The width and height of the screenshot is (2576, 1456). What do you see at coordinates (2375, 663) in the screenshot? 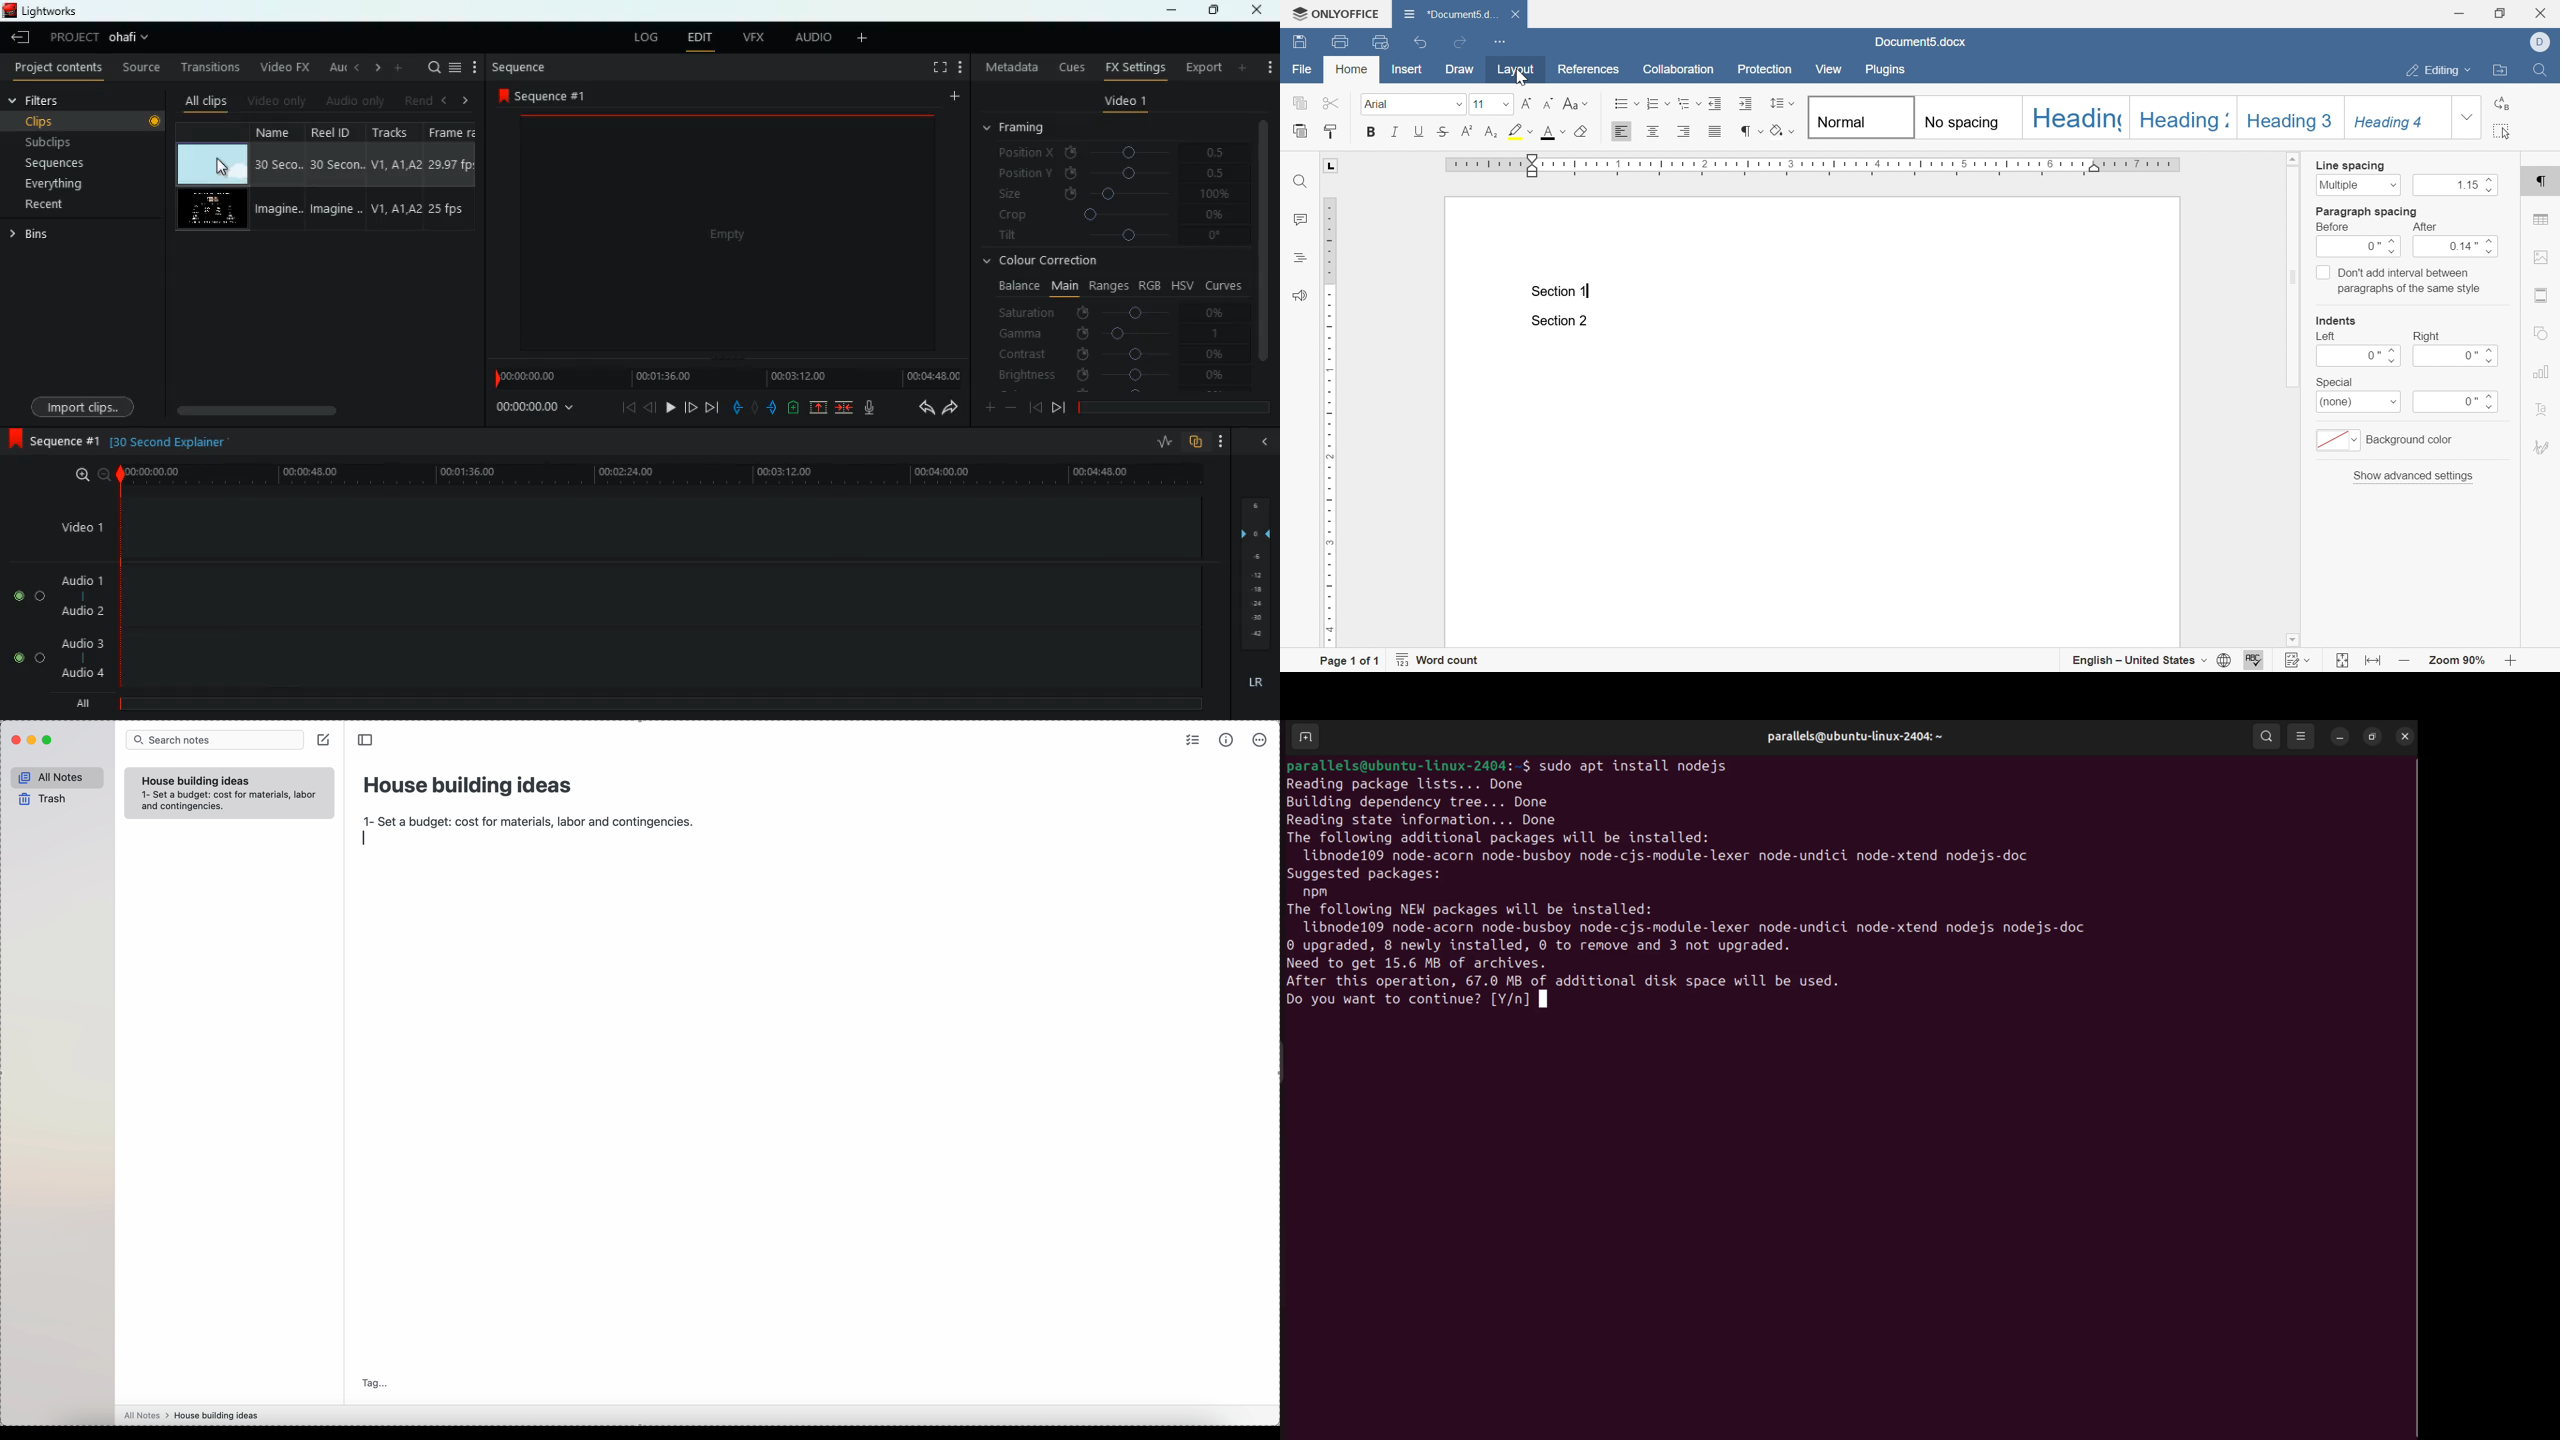
I see `fit to width` at bounding box center [2375, 663].